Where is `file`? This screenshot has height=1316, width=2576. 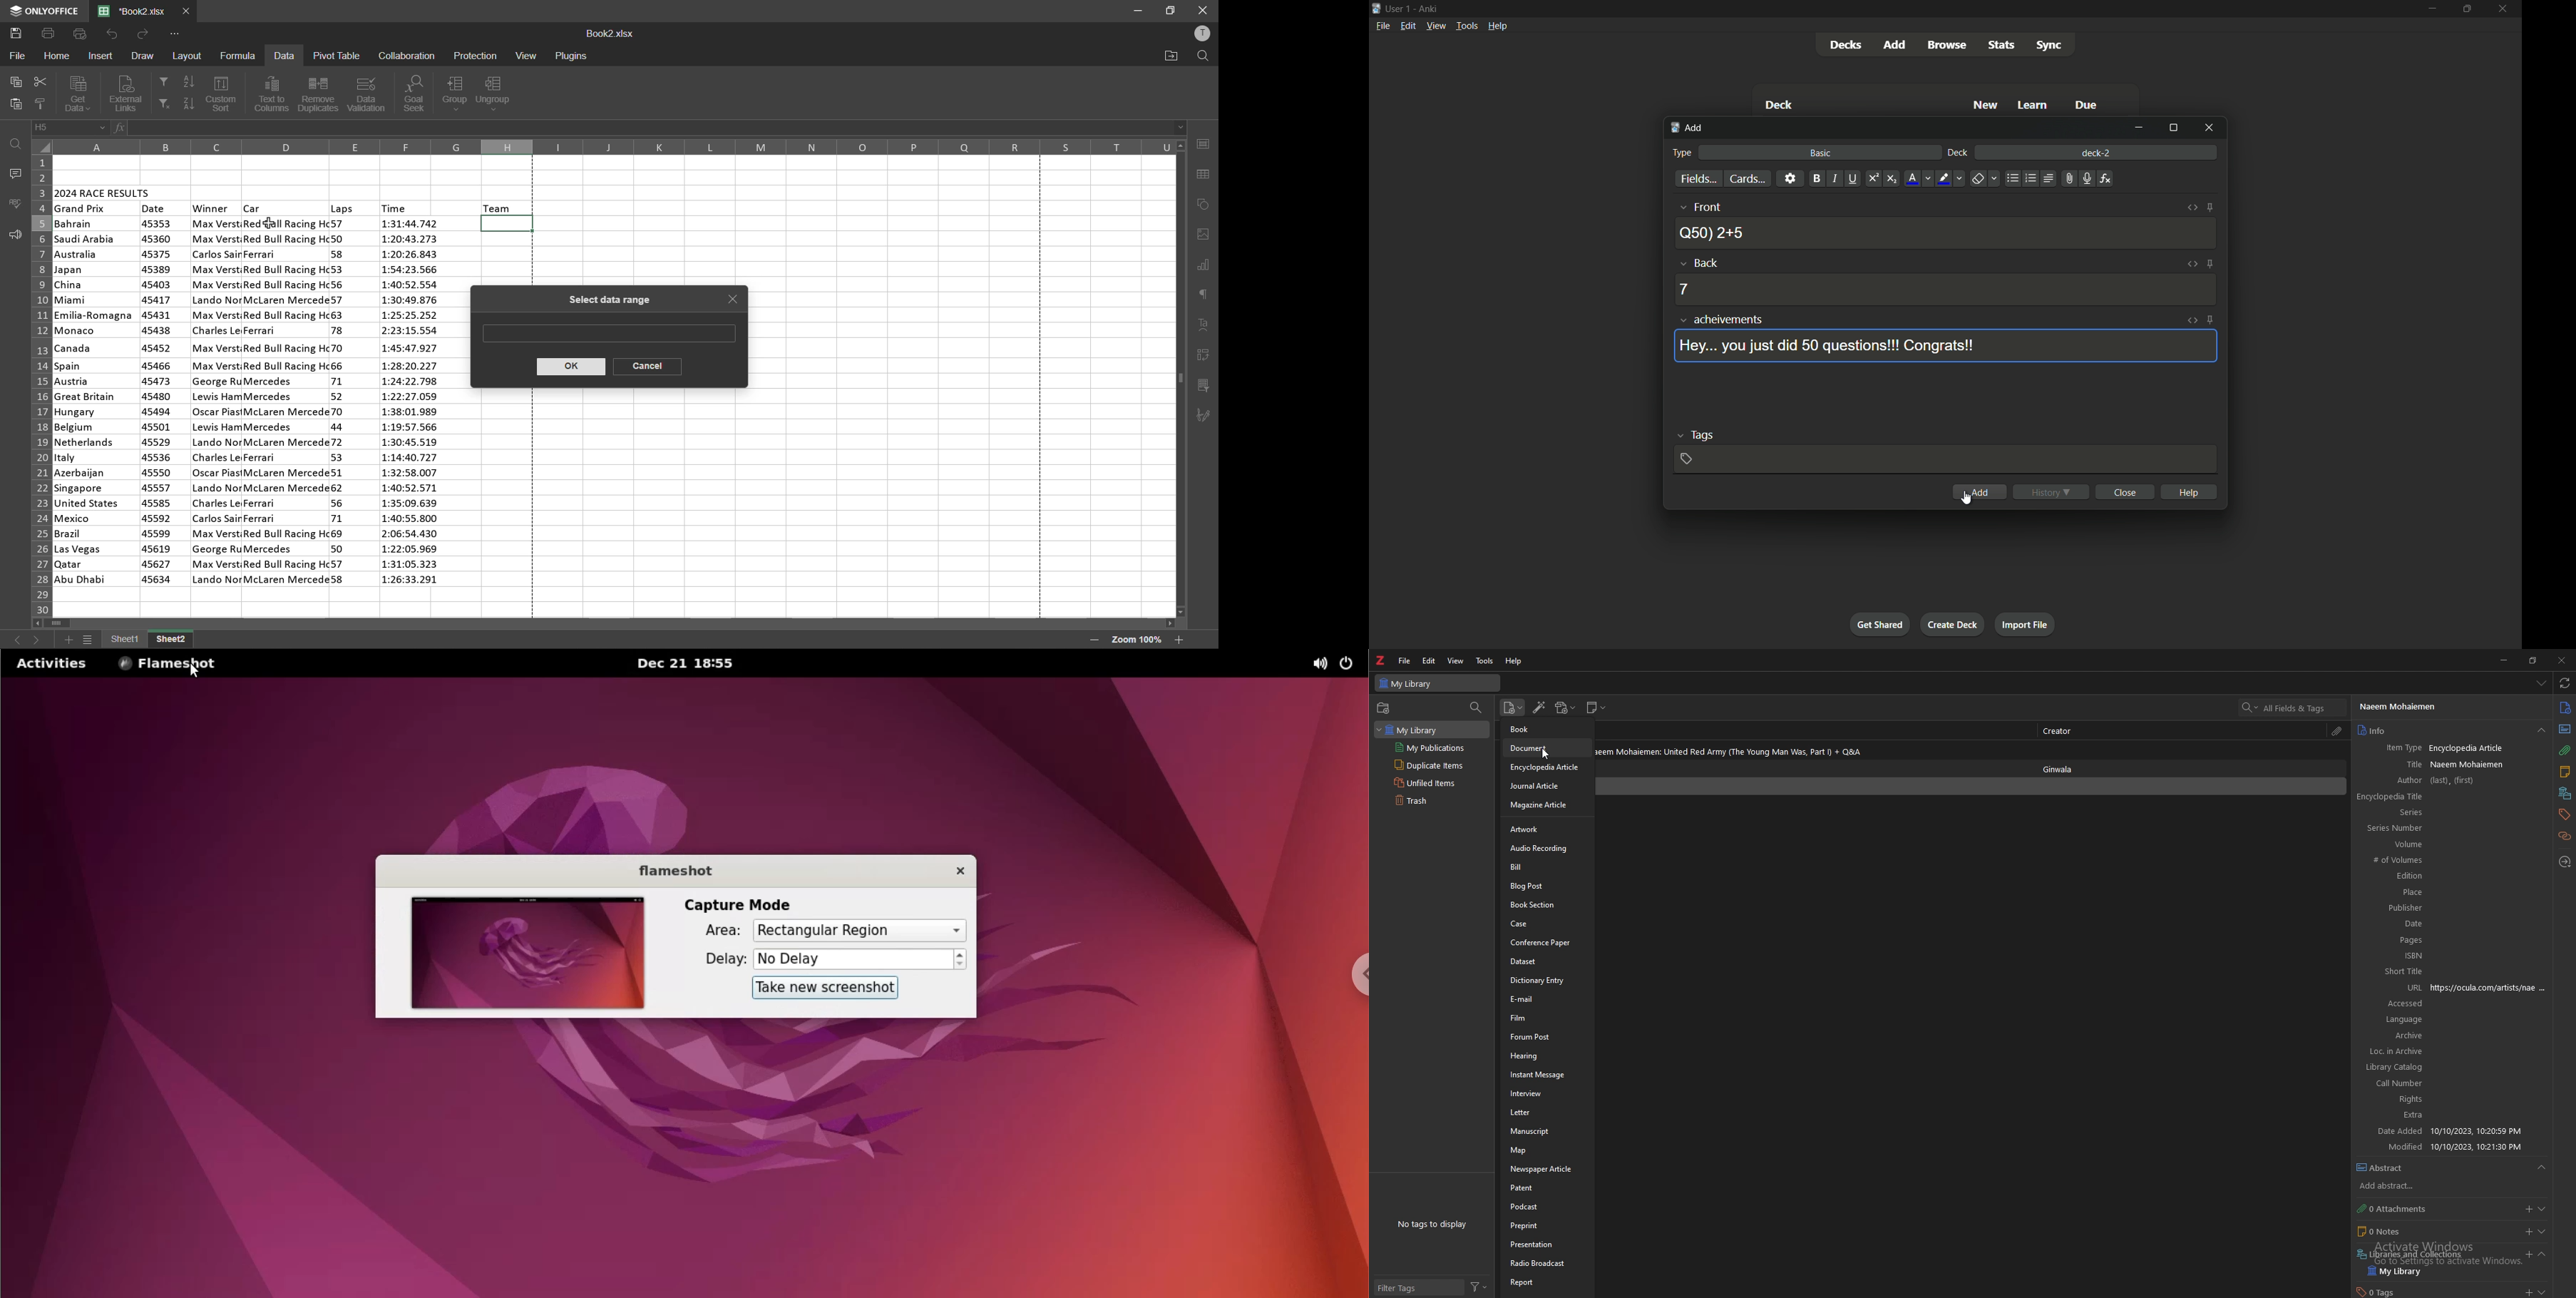 file is located at coordinates (15, 56).